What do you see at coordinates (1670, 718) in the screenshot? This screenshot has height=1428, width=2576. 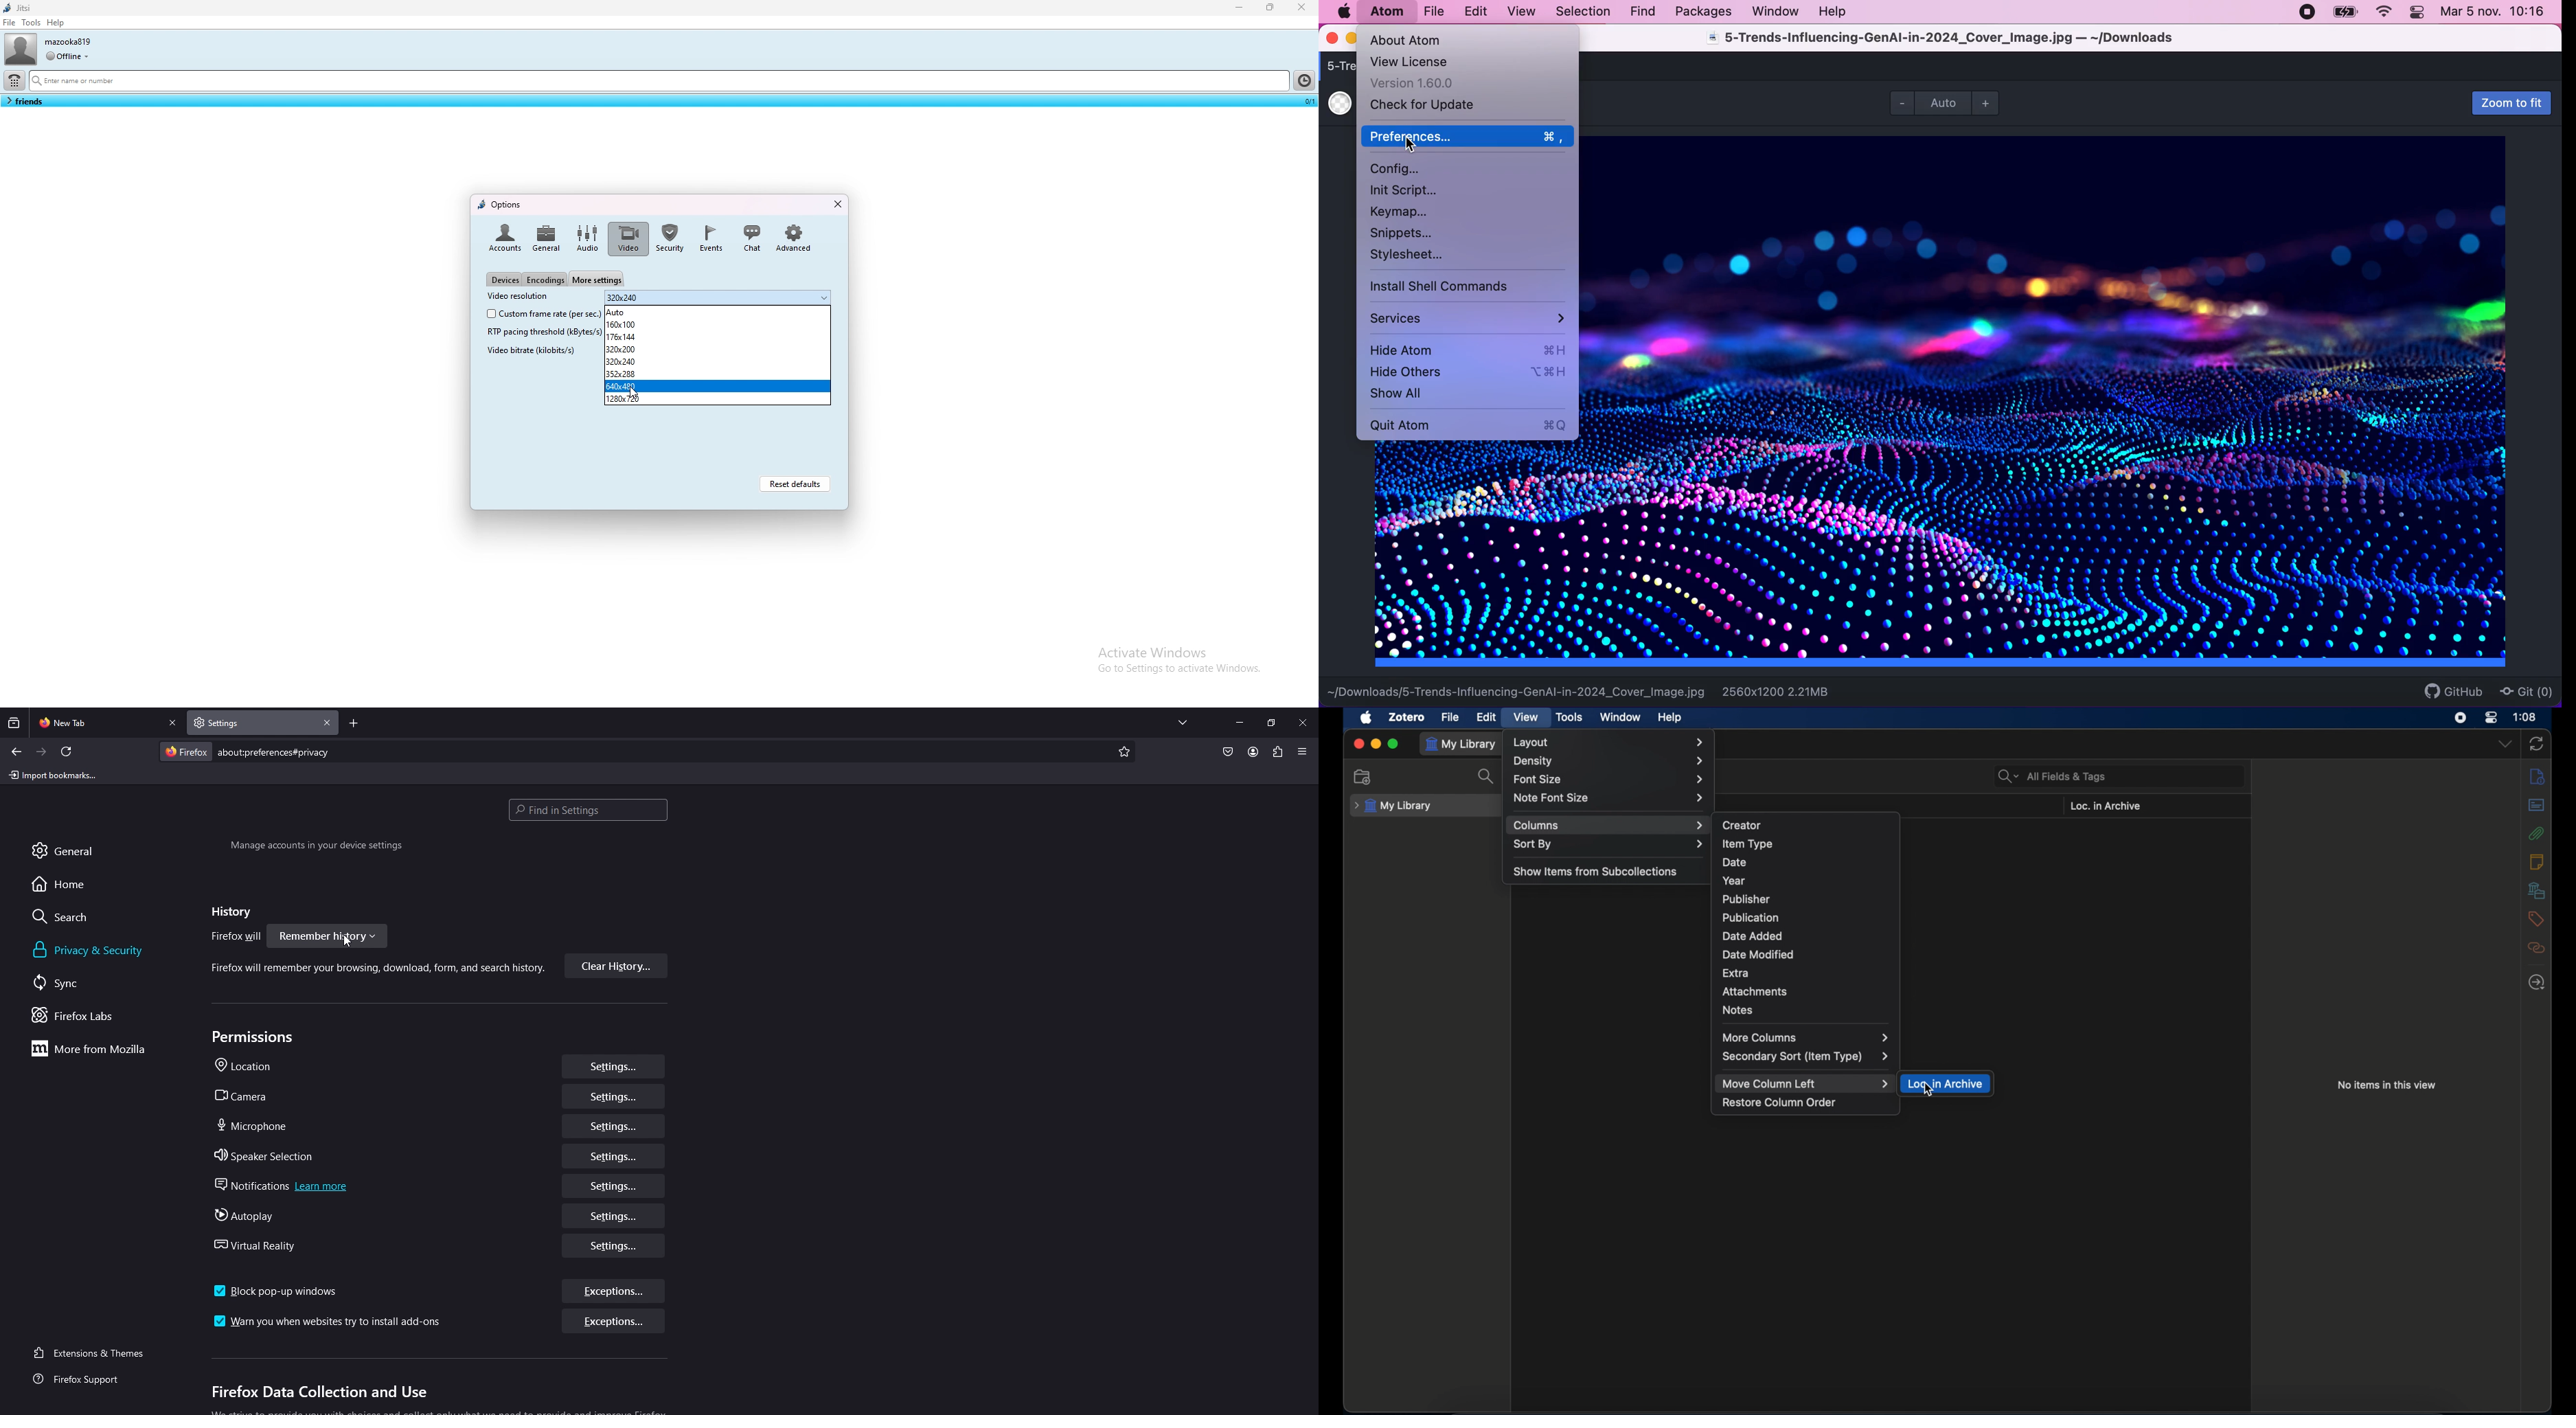 I see `help` at bounding box center [1670, 718].